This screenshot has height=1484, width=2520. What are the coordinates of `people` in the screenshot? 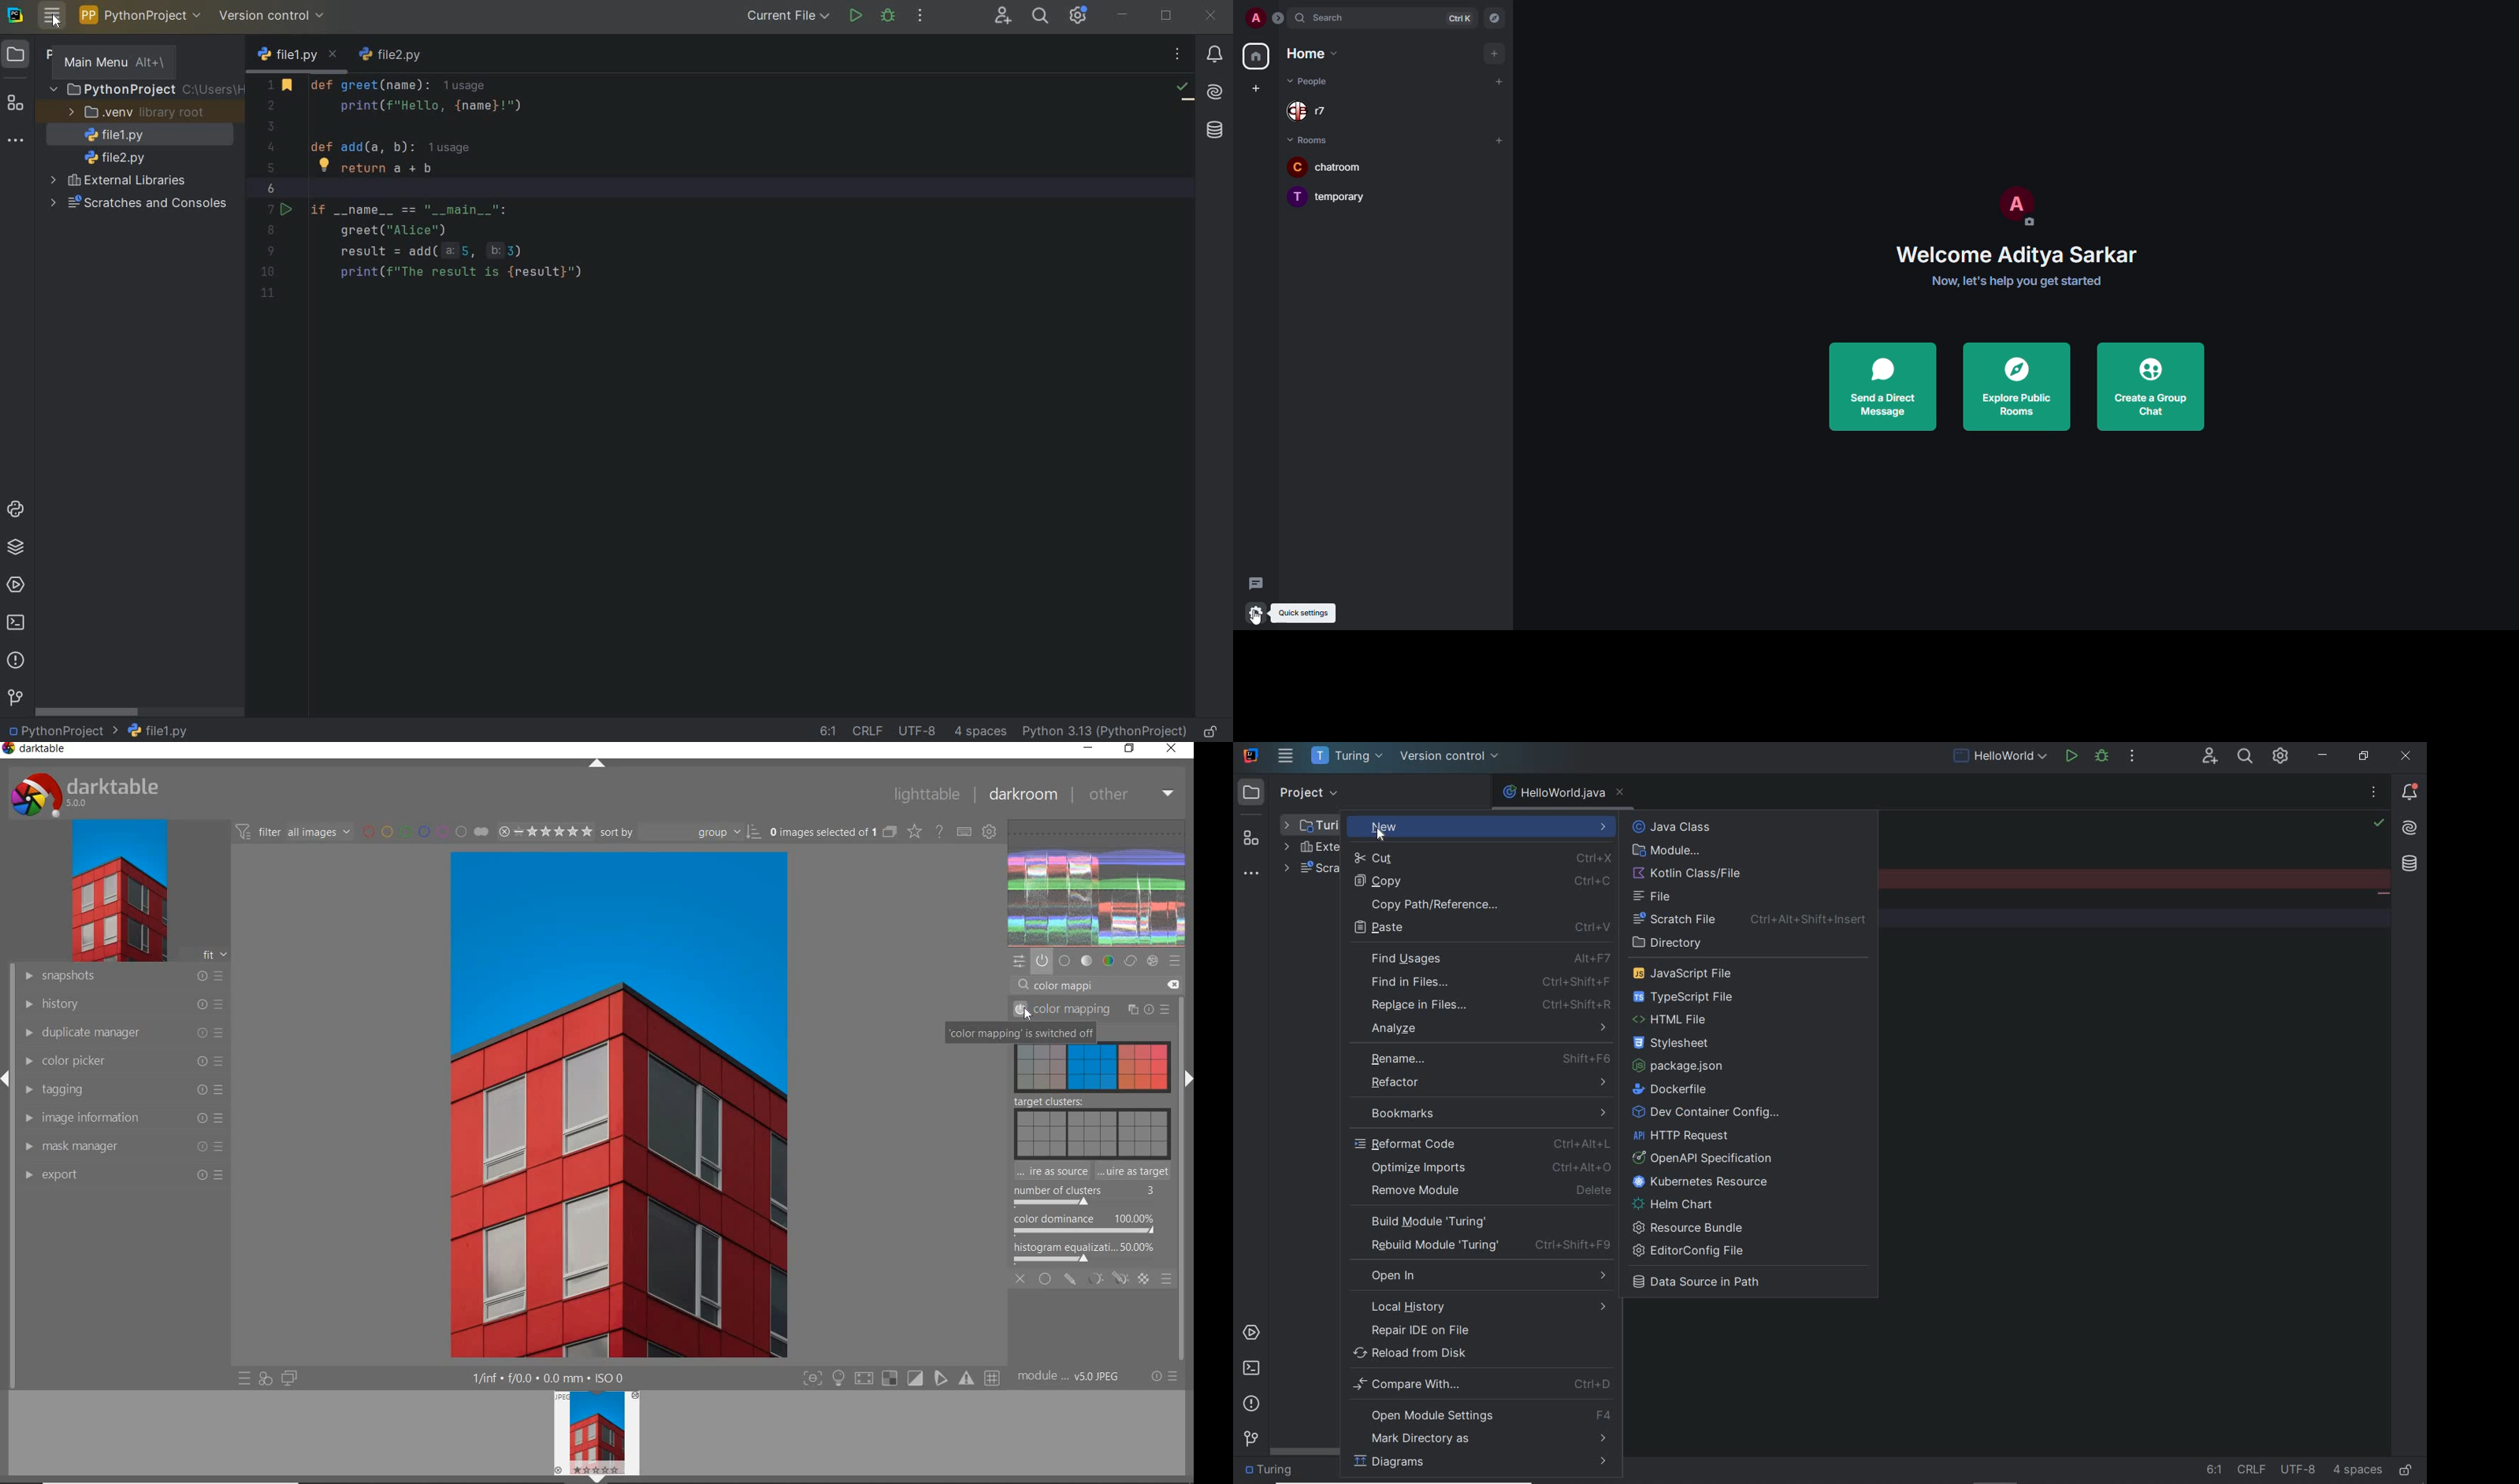 It's located at (1311, 80).